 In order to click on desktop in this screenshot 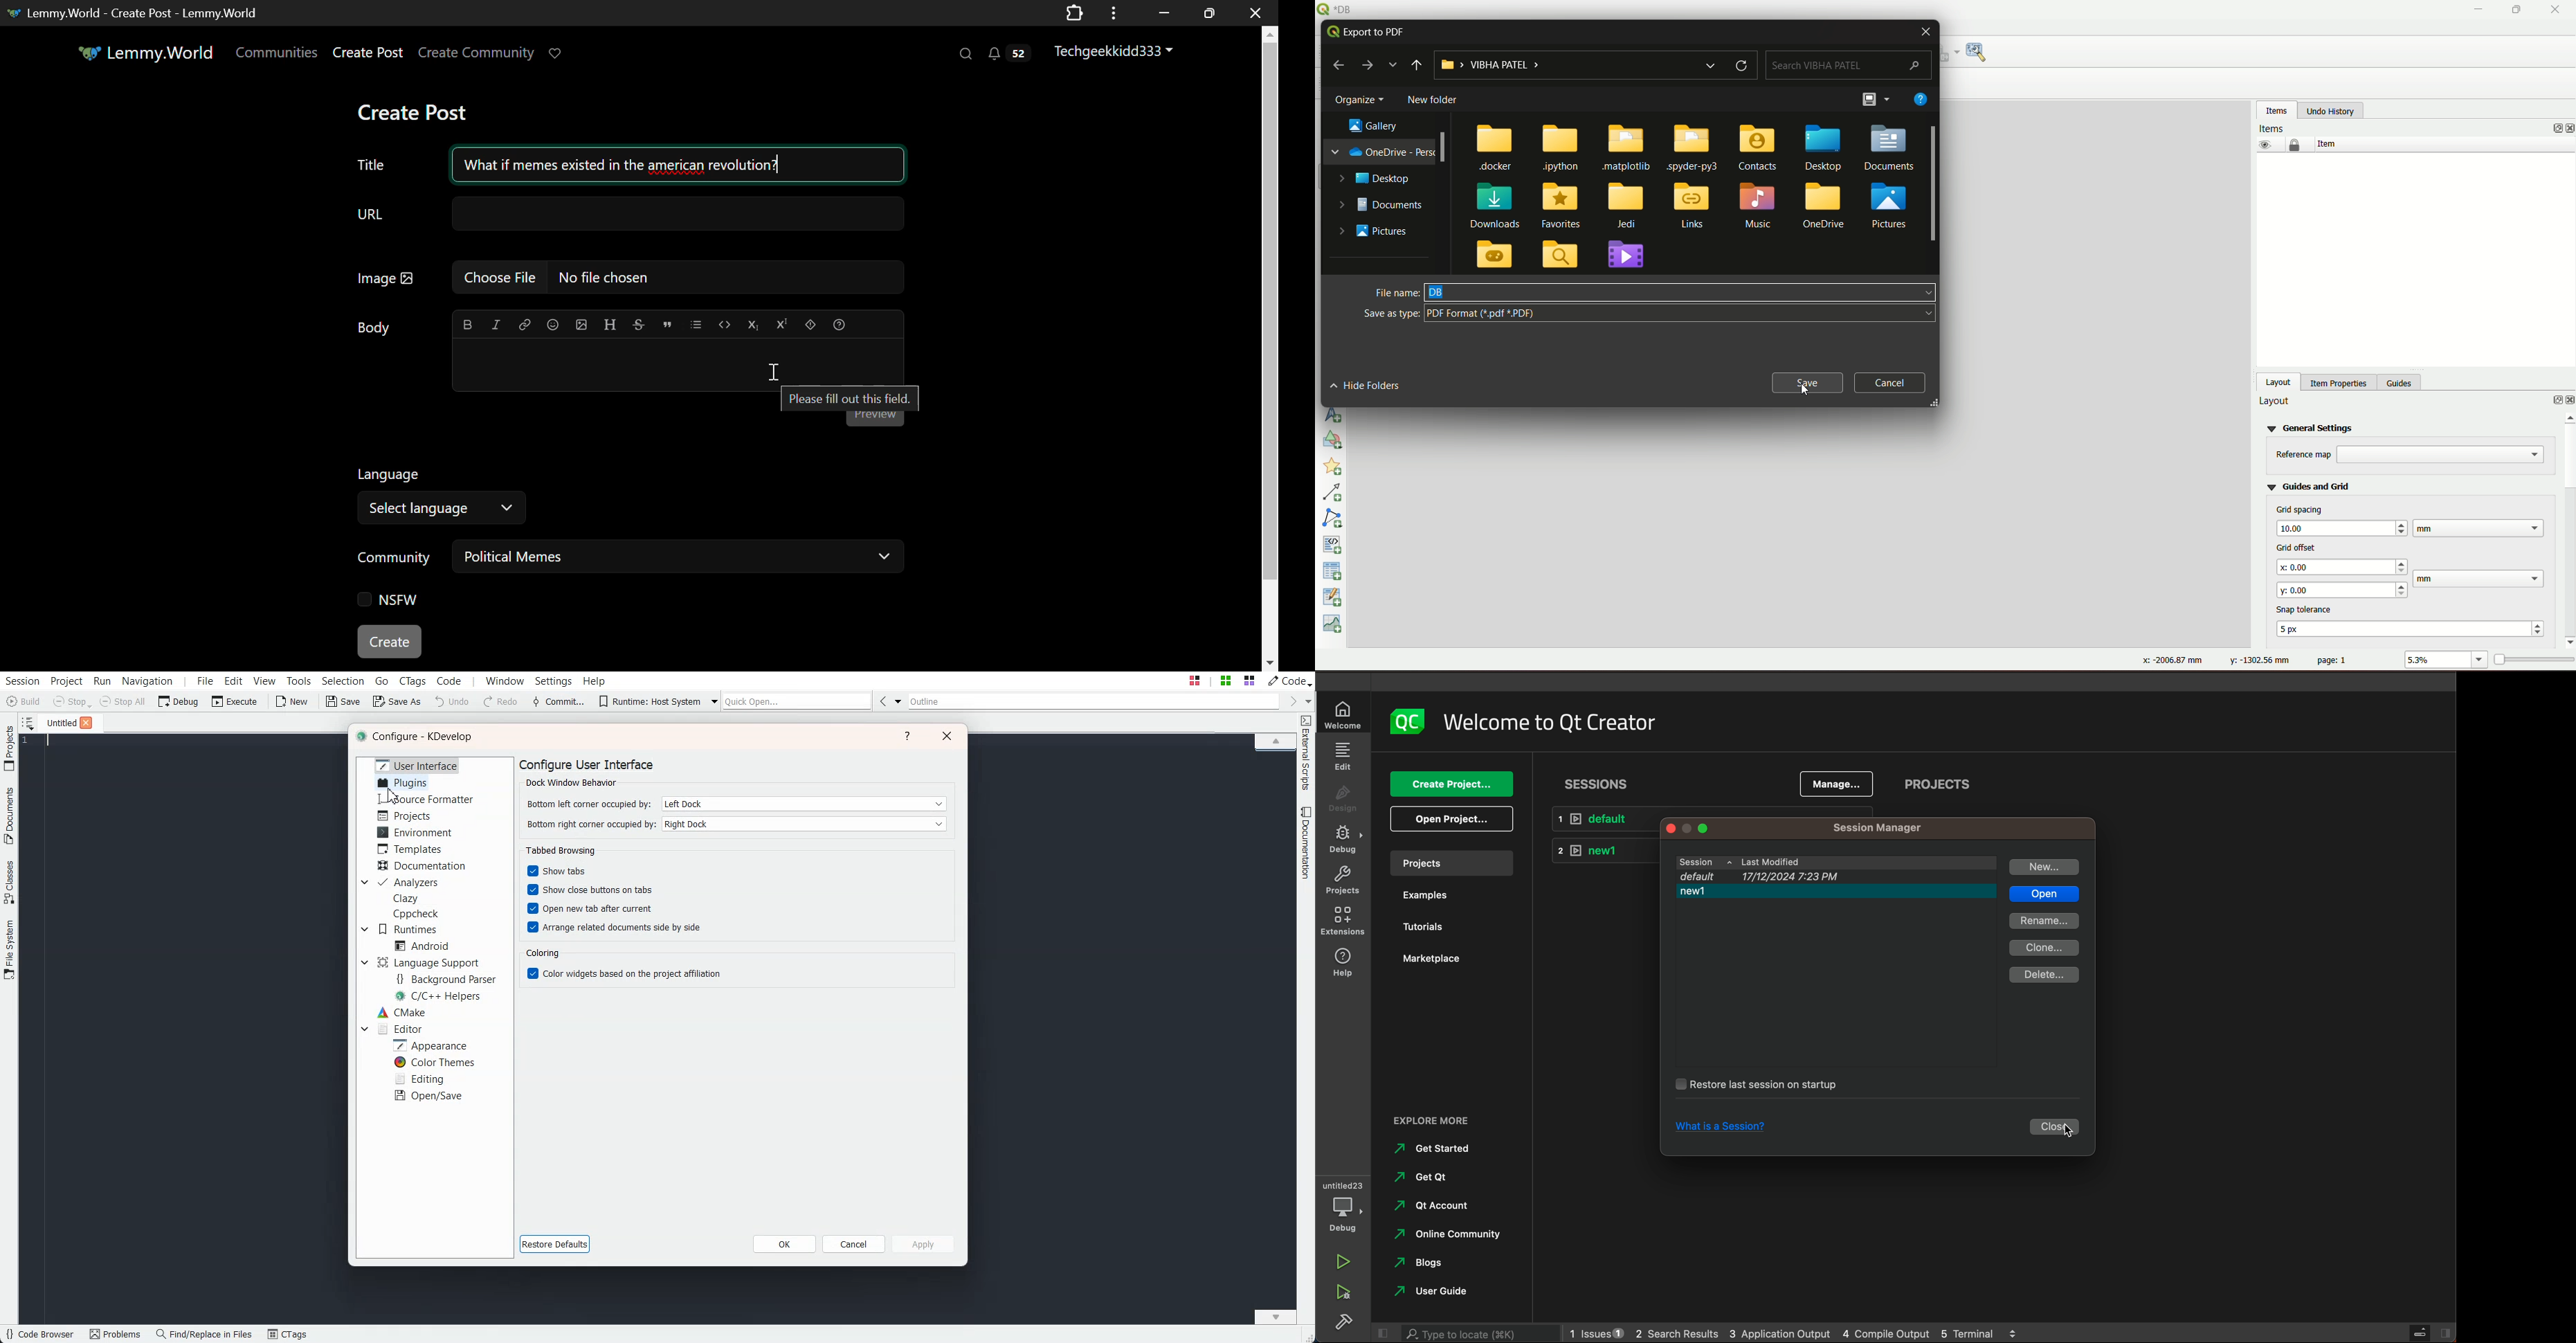, I will do `click(1374, 179)`.